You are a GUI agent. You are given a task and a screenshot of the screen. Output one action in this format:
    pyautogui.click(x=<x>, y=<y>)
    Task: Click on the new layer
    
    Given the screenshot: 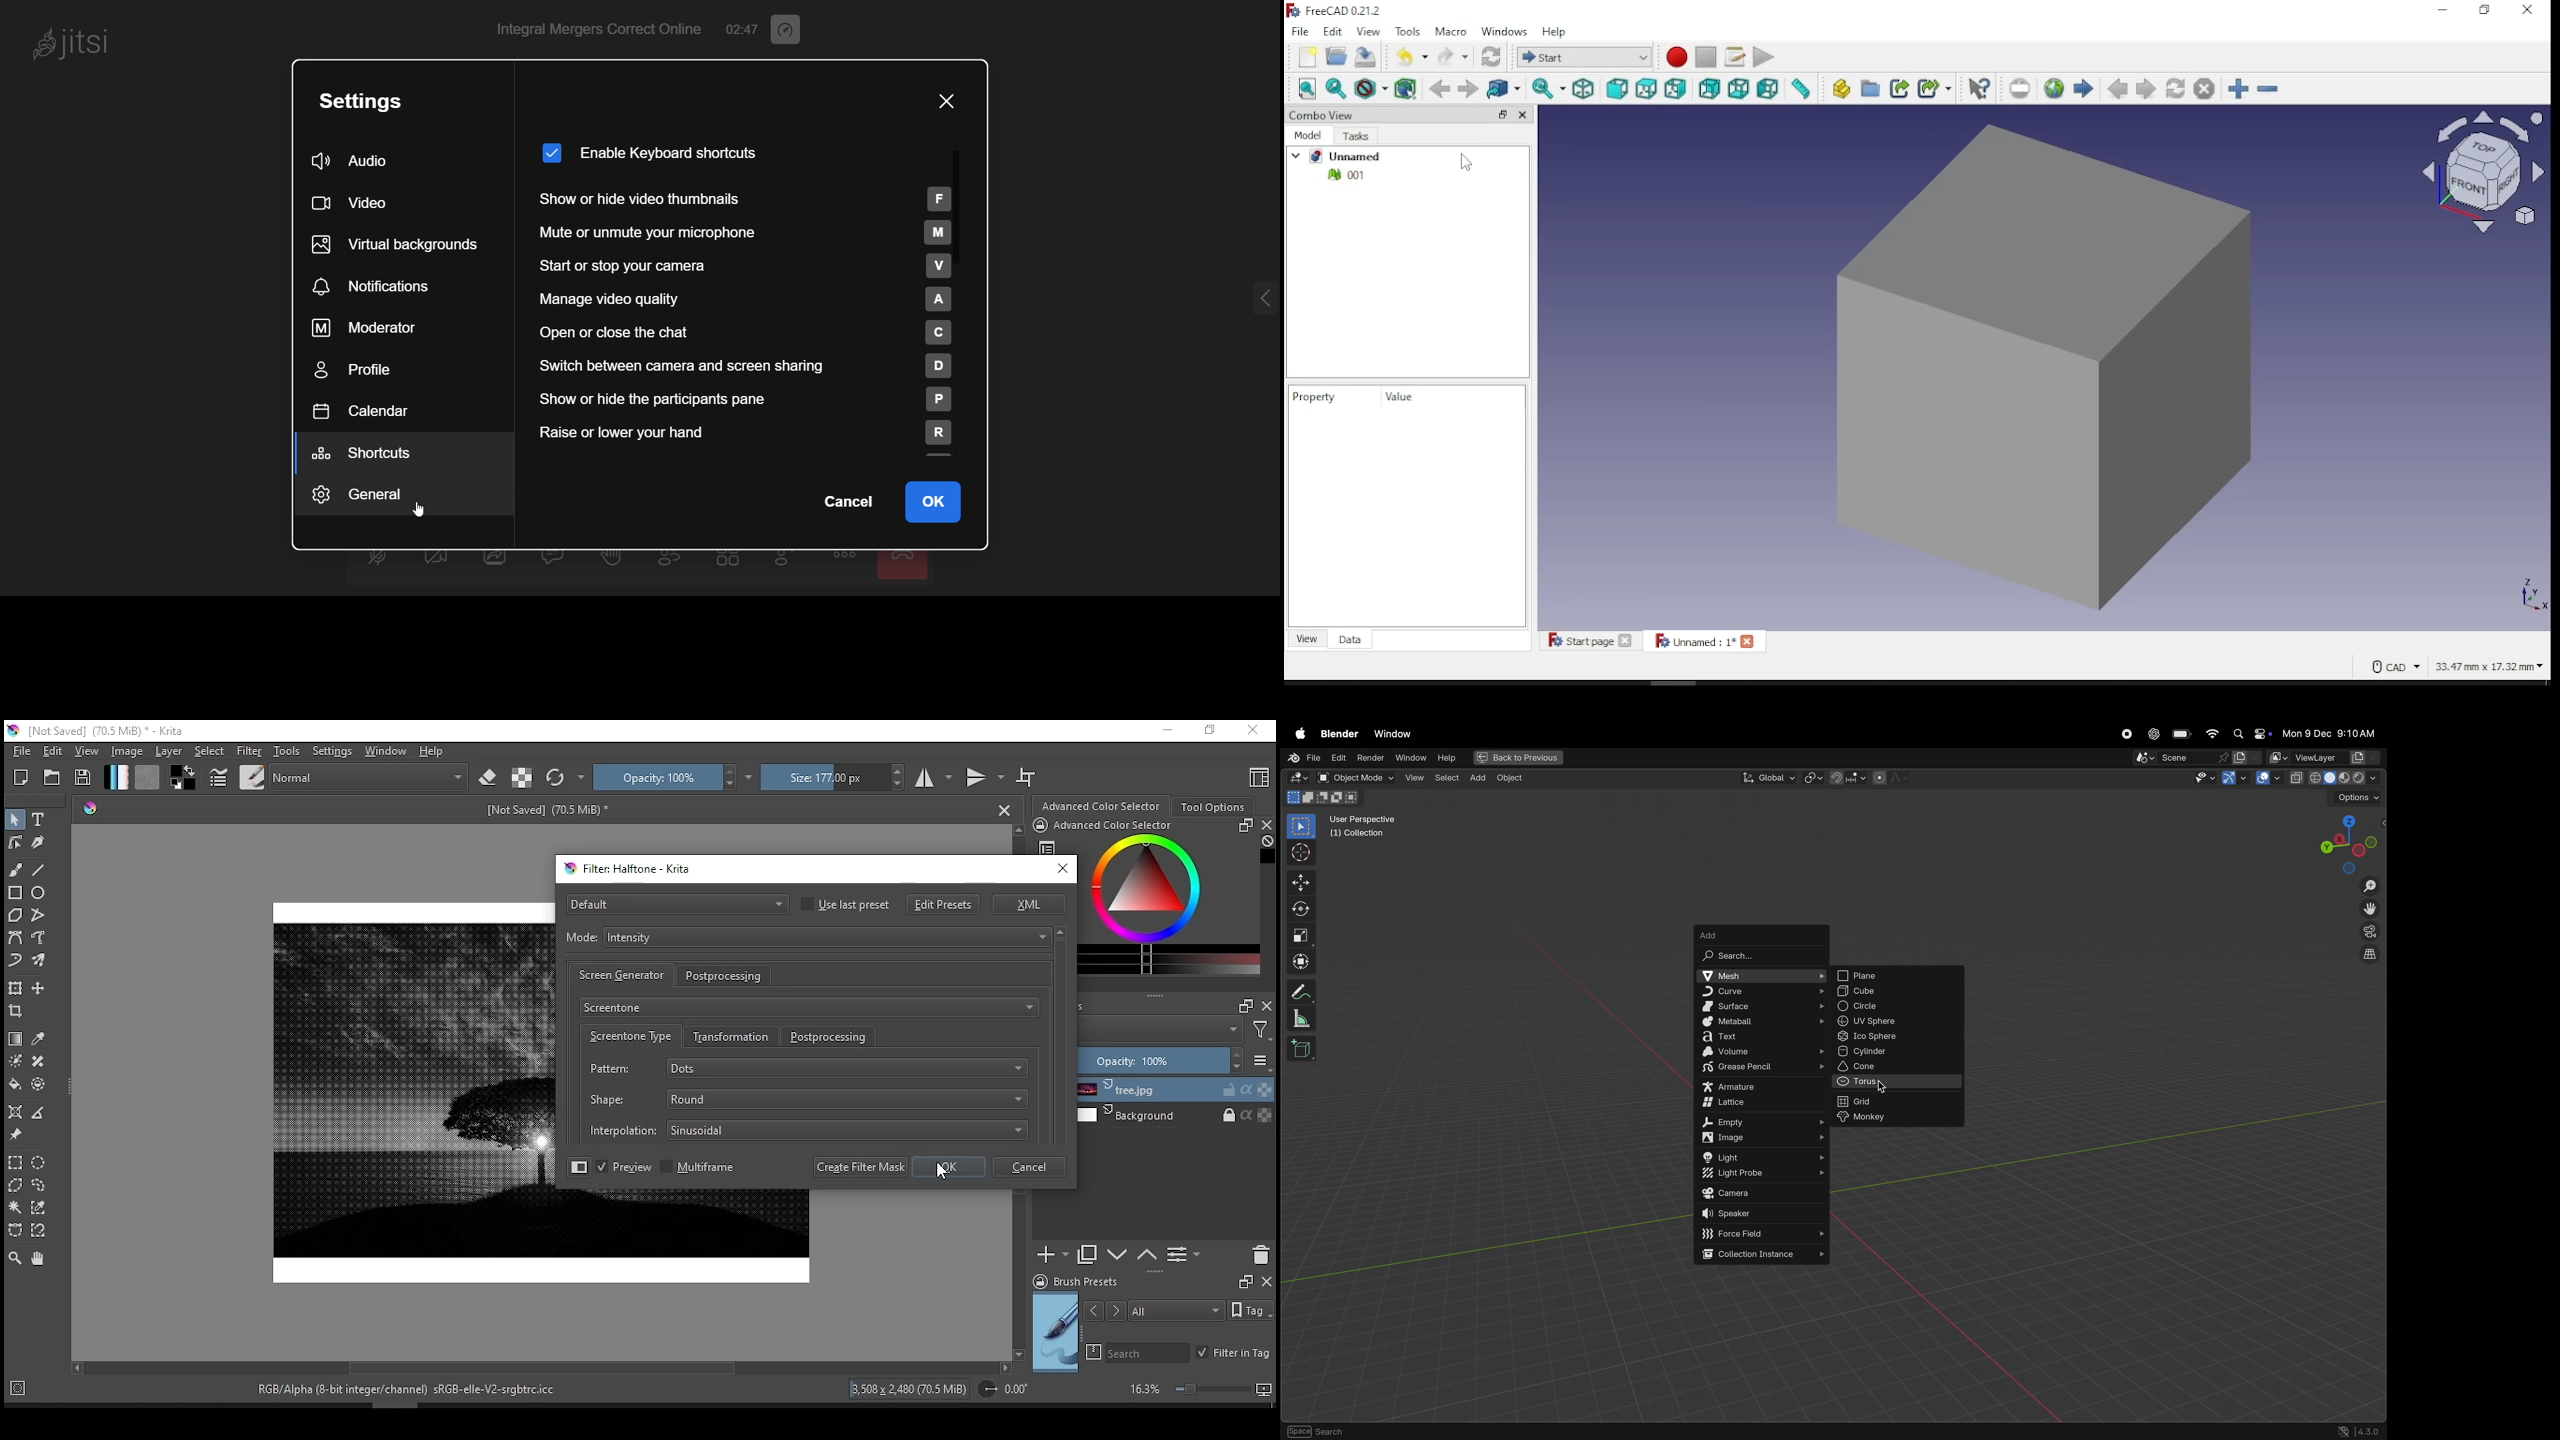 What is the action you would take?
    pyautogui.click(x=1052, y=1256)
    